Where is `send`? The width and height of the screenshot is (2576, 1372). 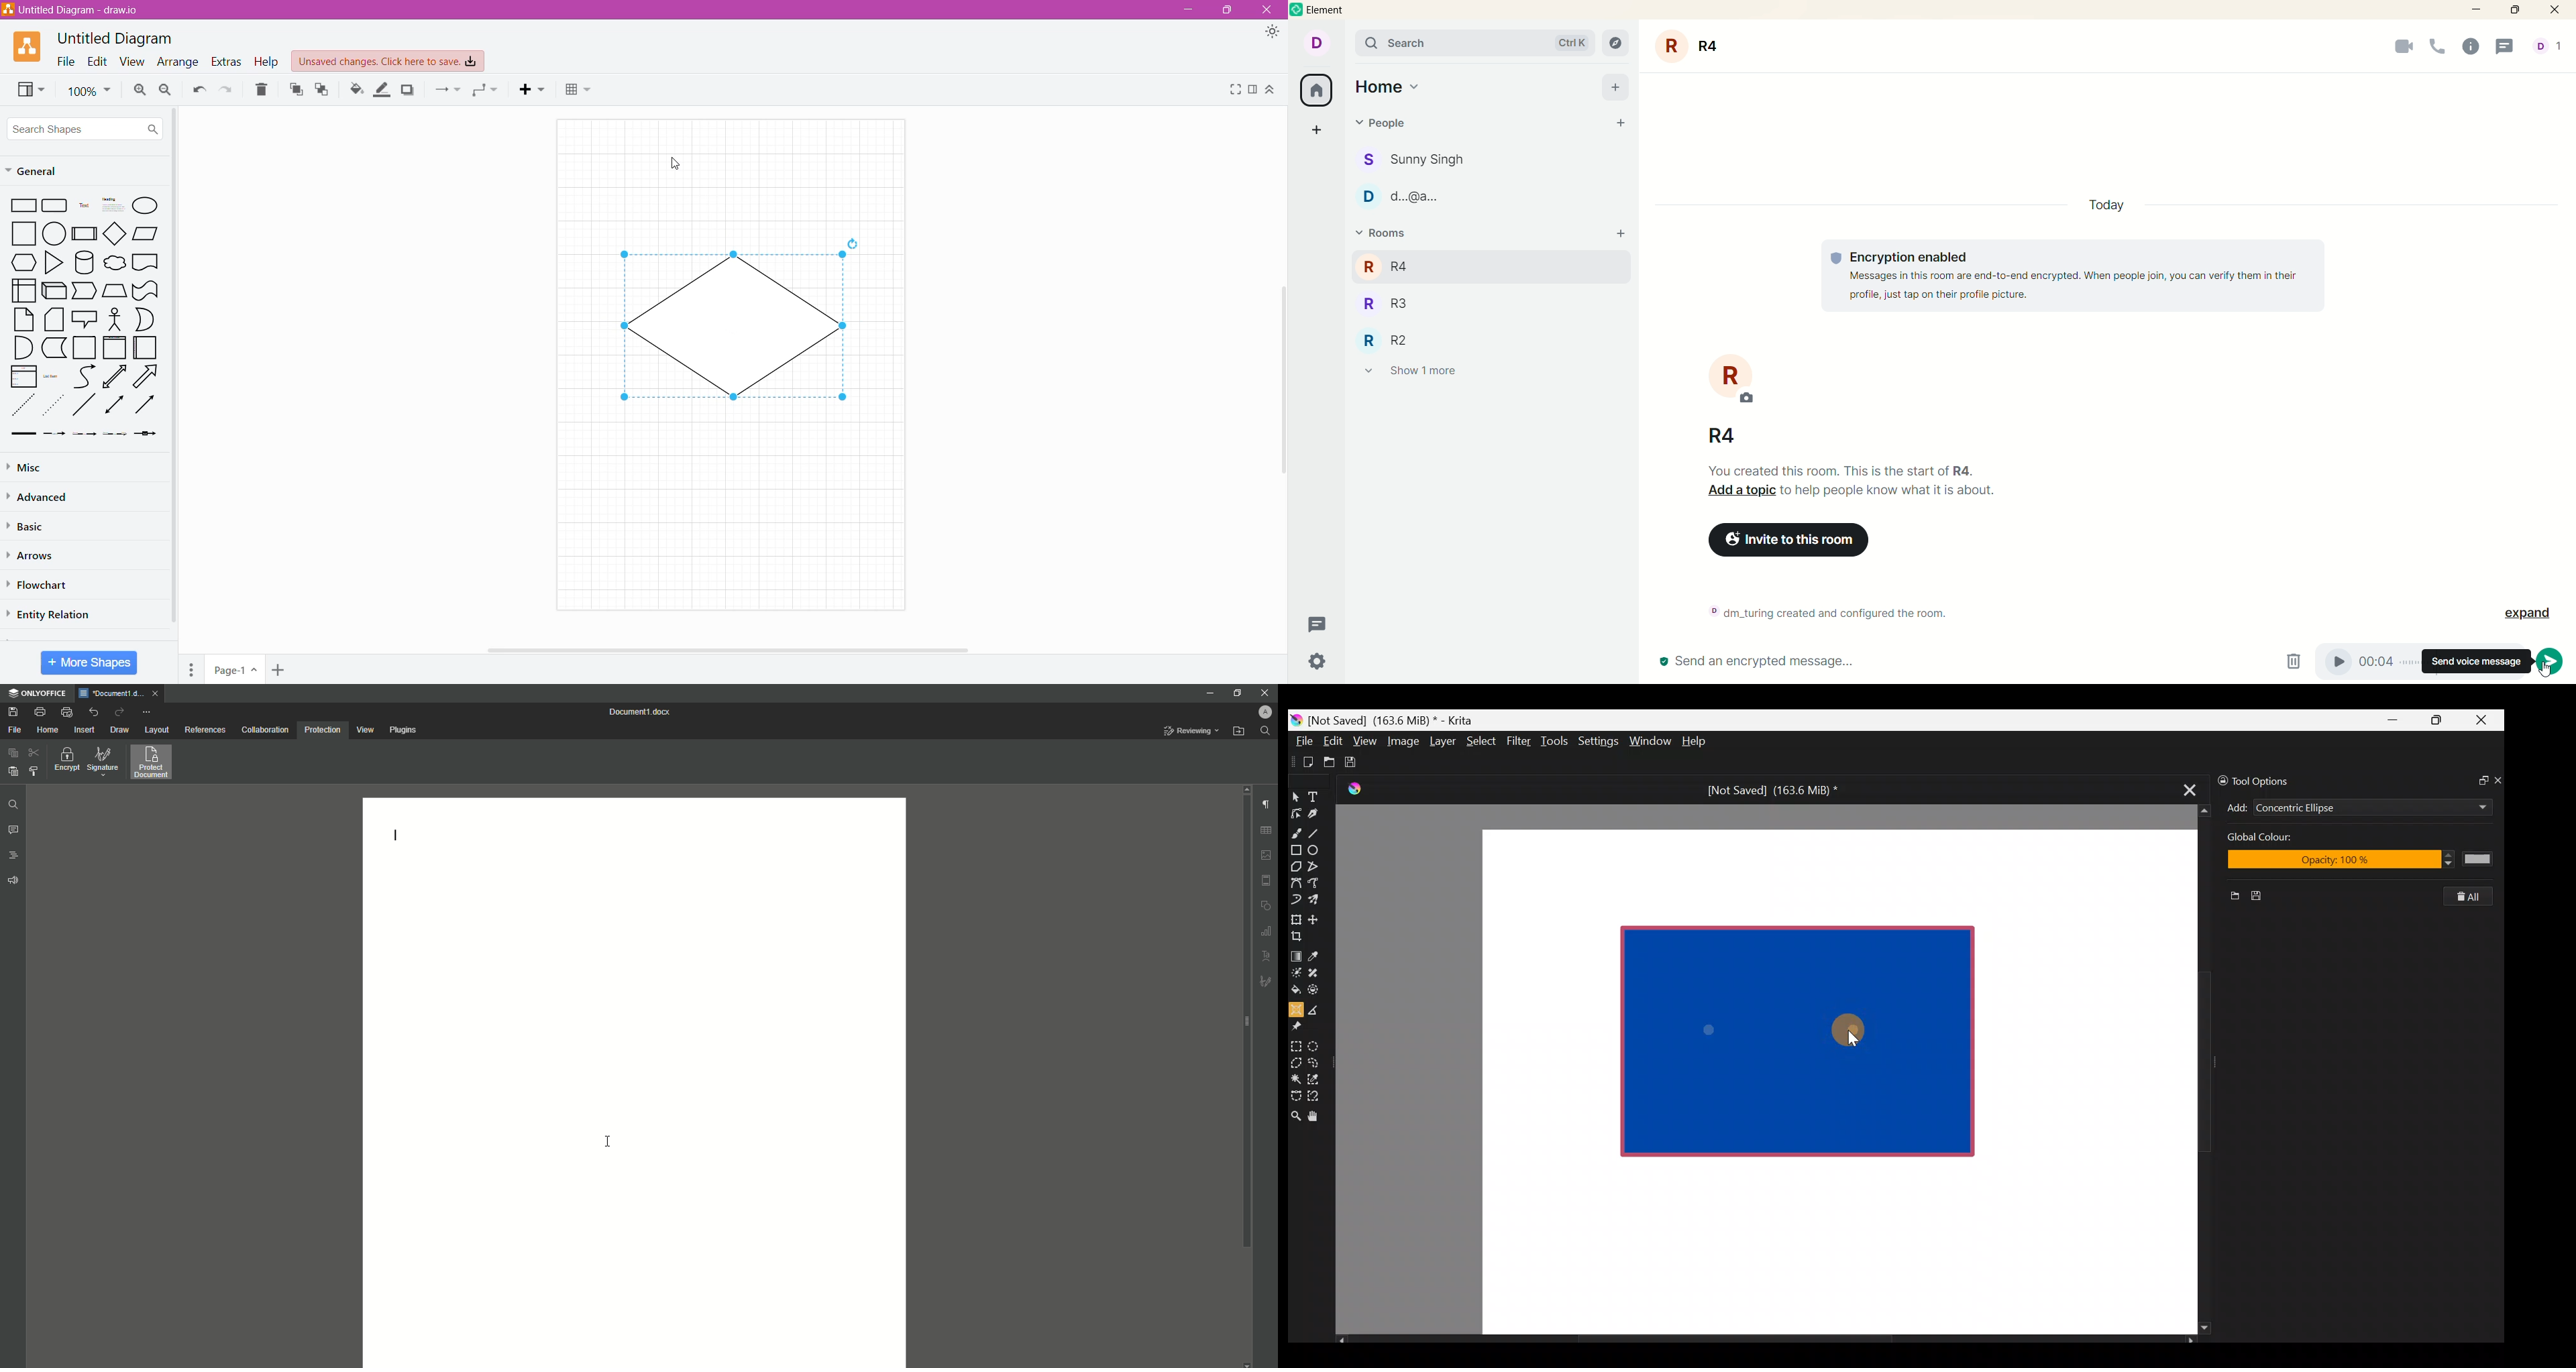
send is located at coordinates (2551, 659).